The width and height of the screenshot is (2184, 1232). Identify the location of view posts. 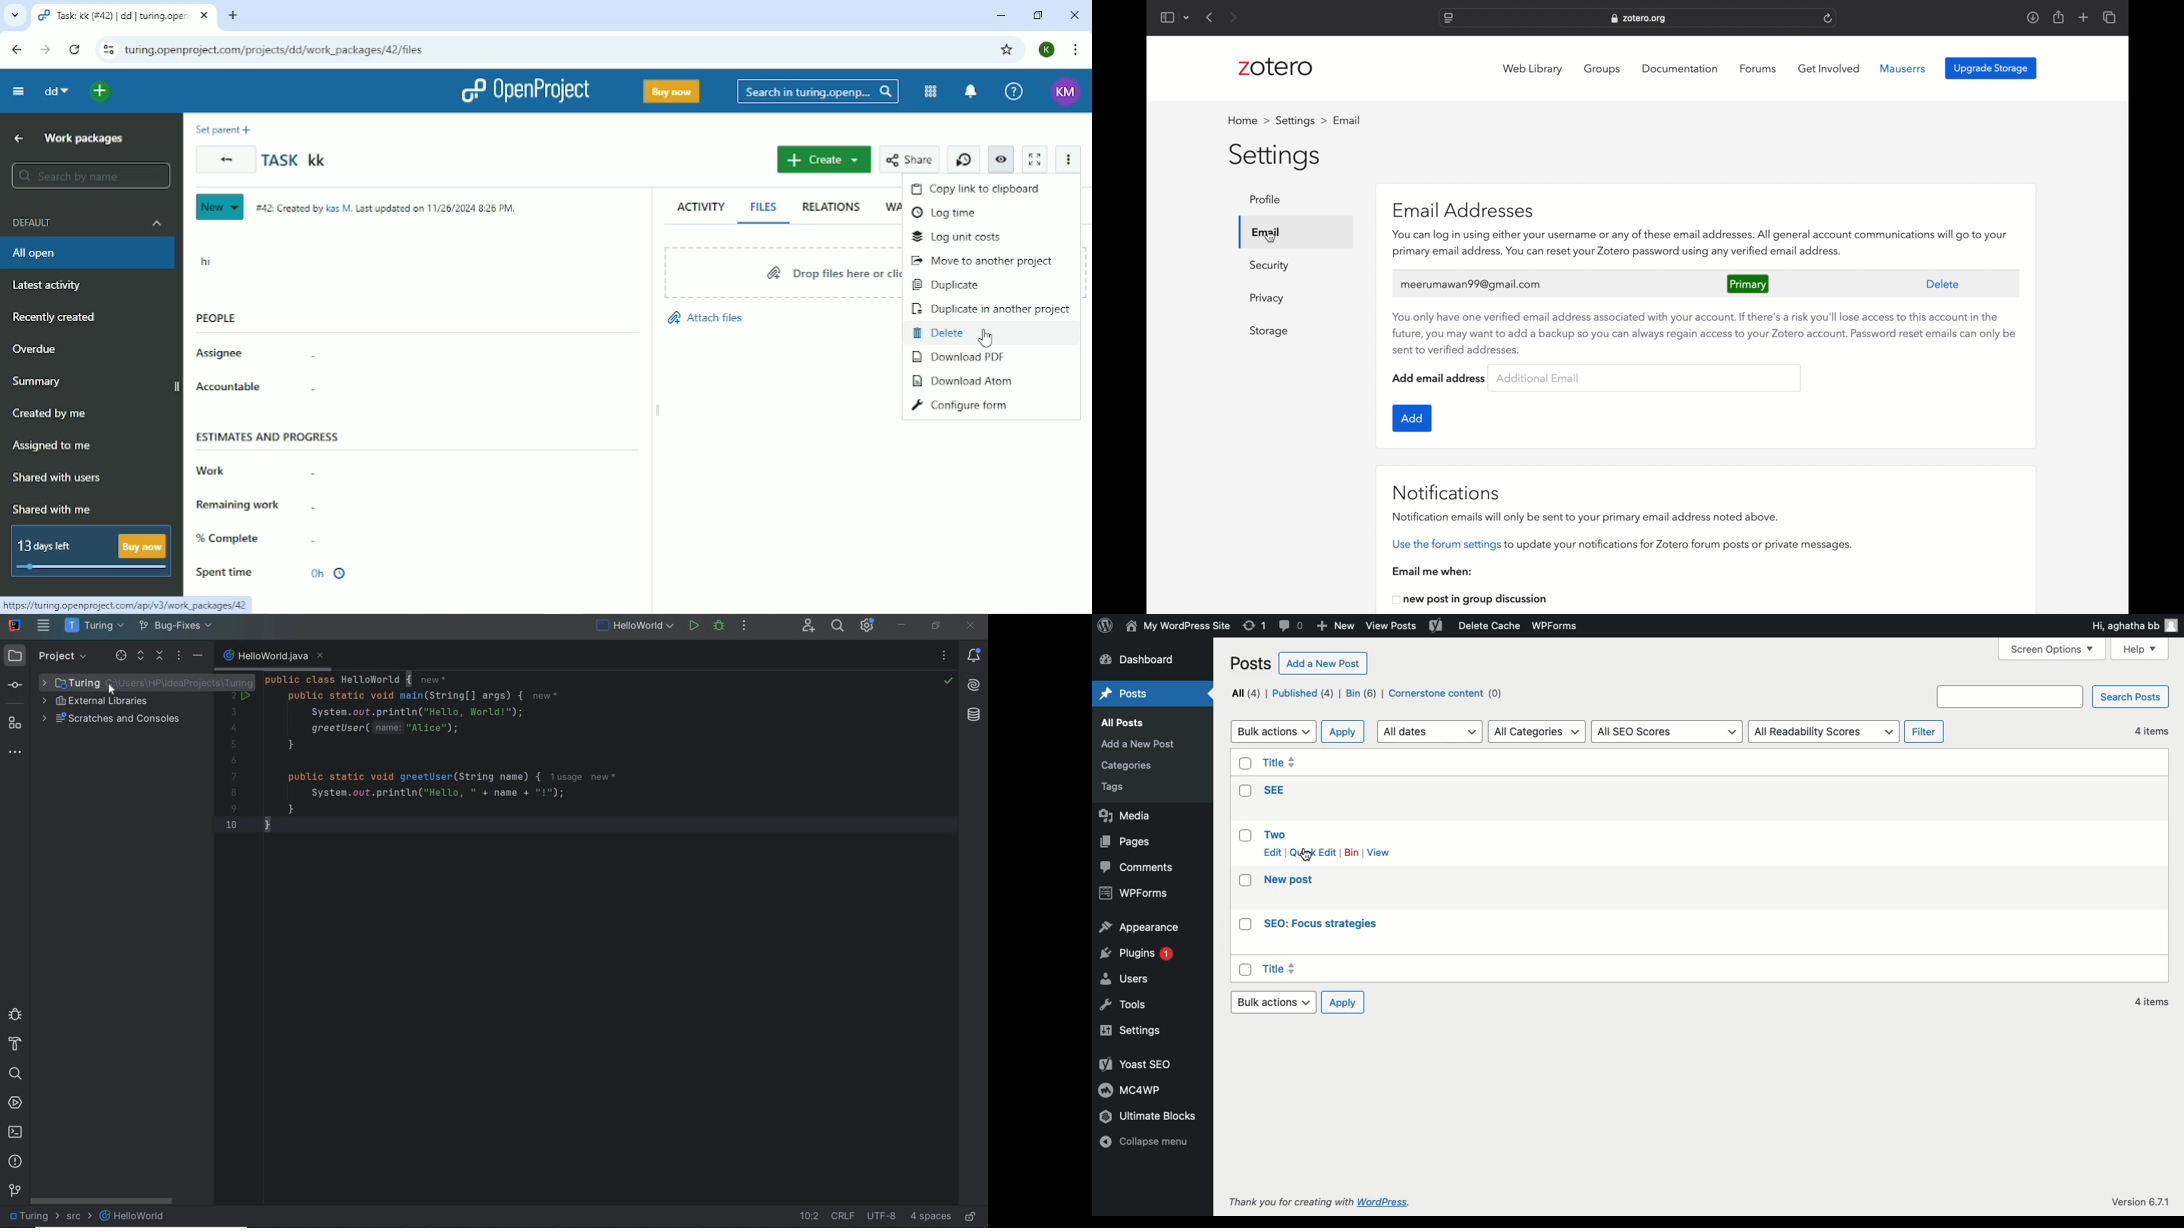
(1394, 627).